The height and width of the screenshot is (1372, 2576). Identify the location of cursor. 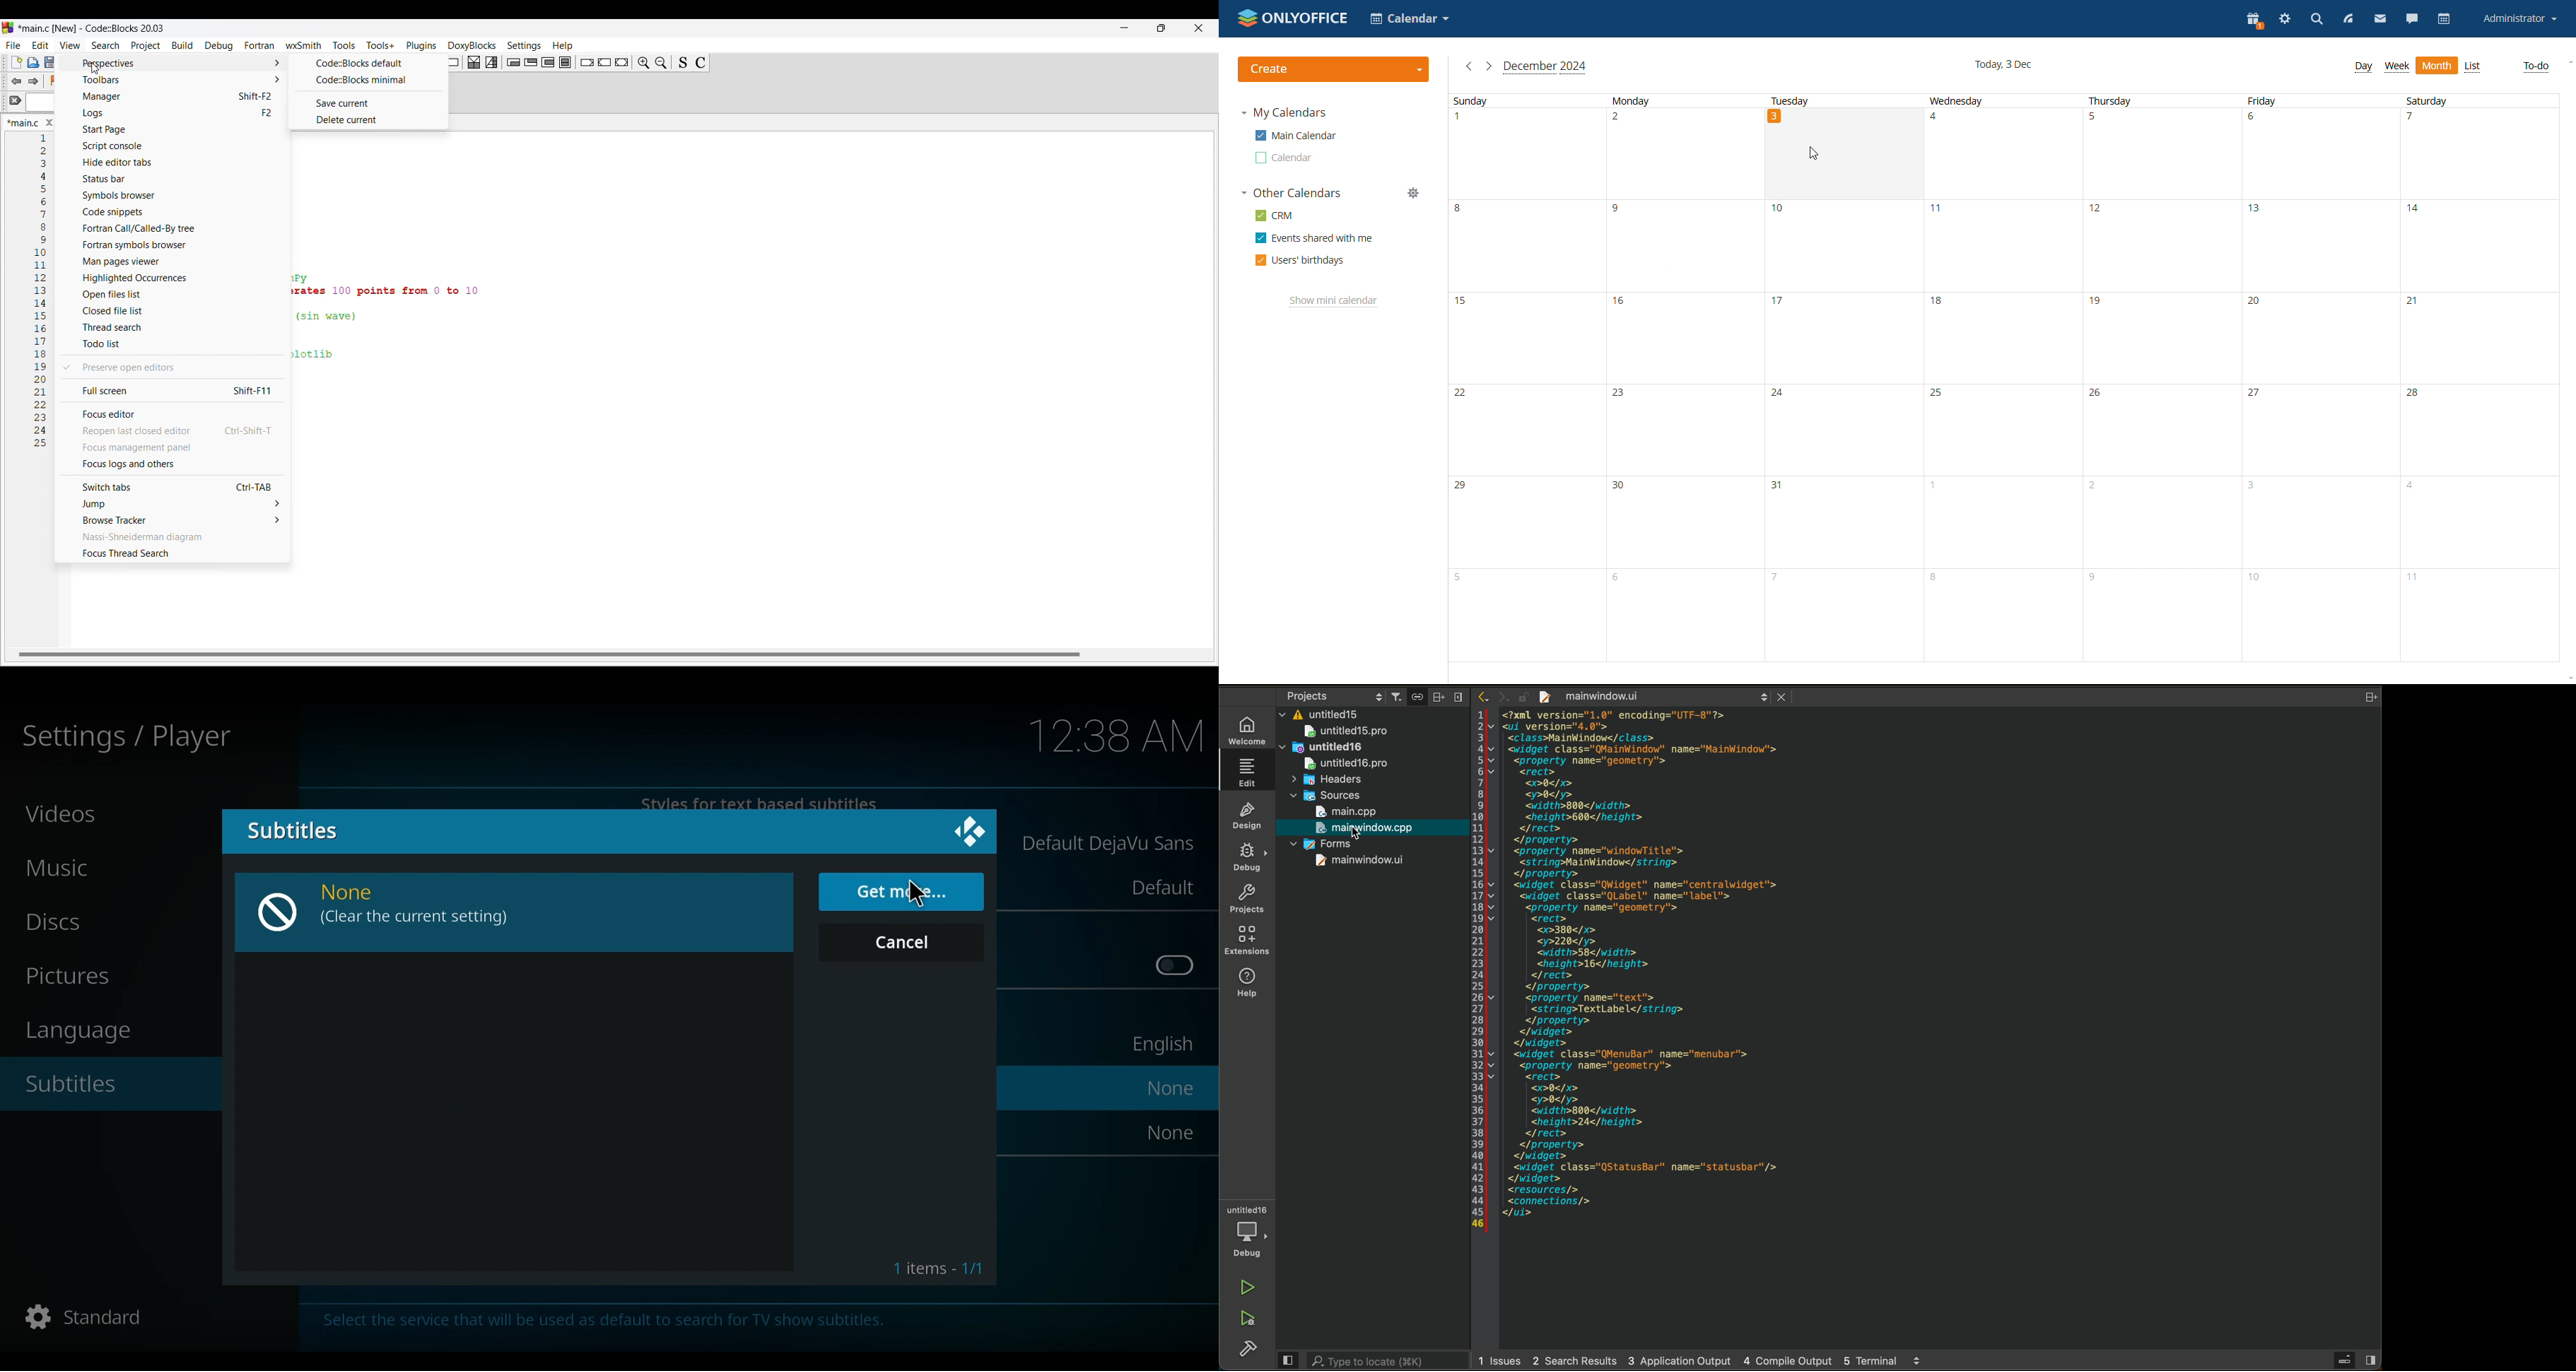
(1812, 152).